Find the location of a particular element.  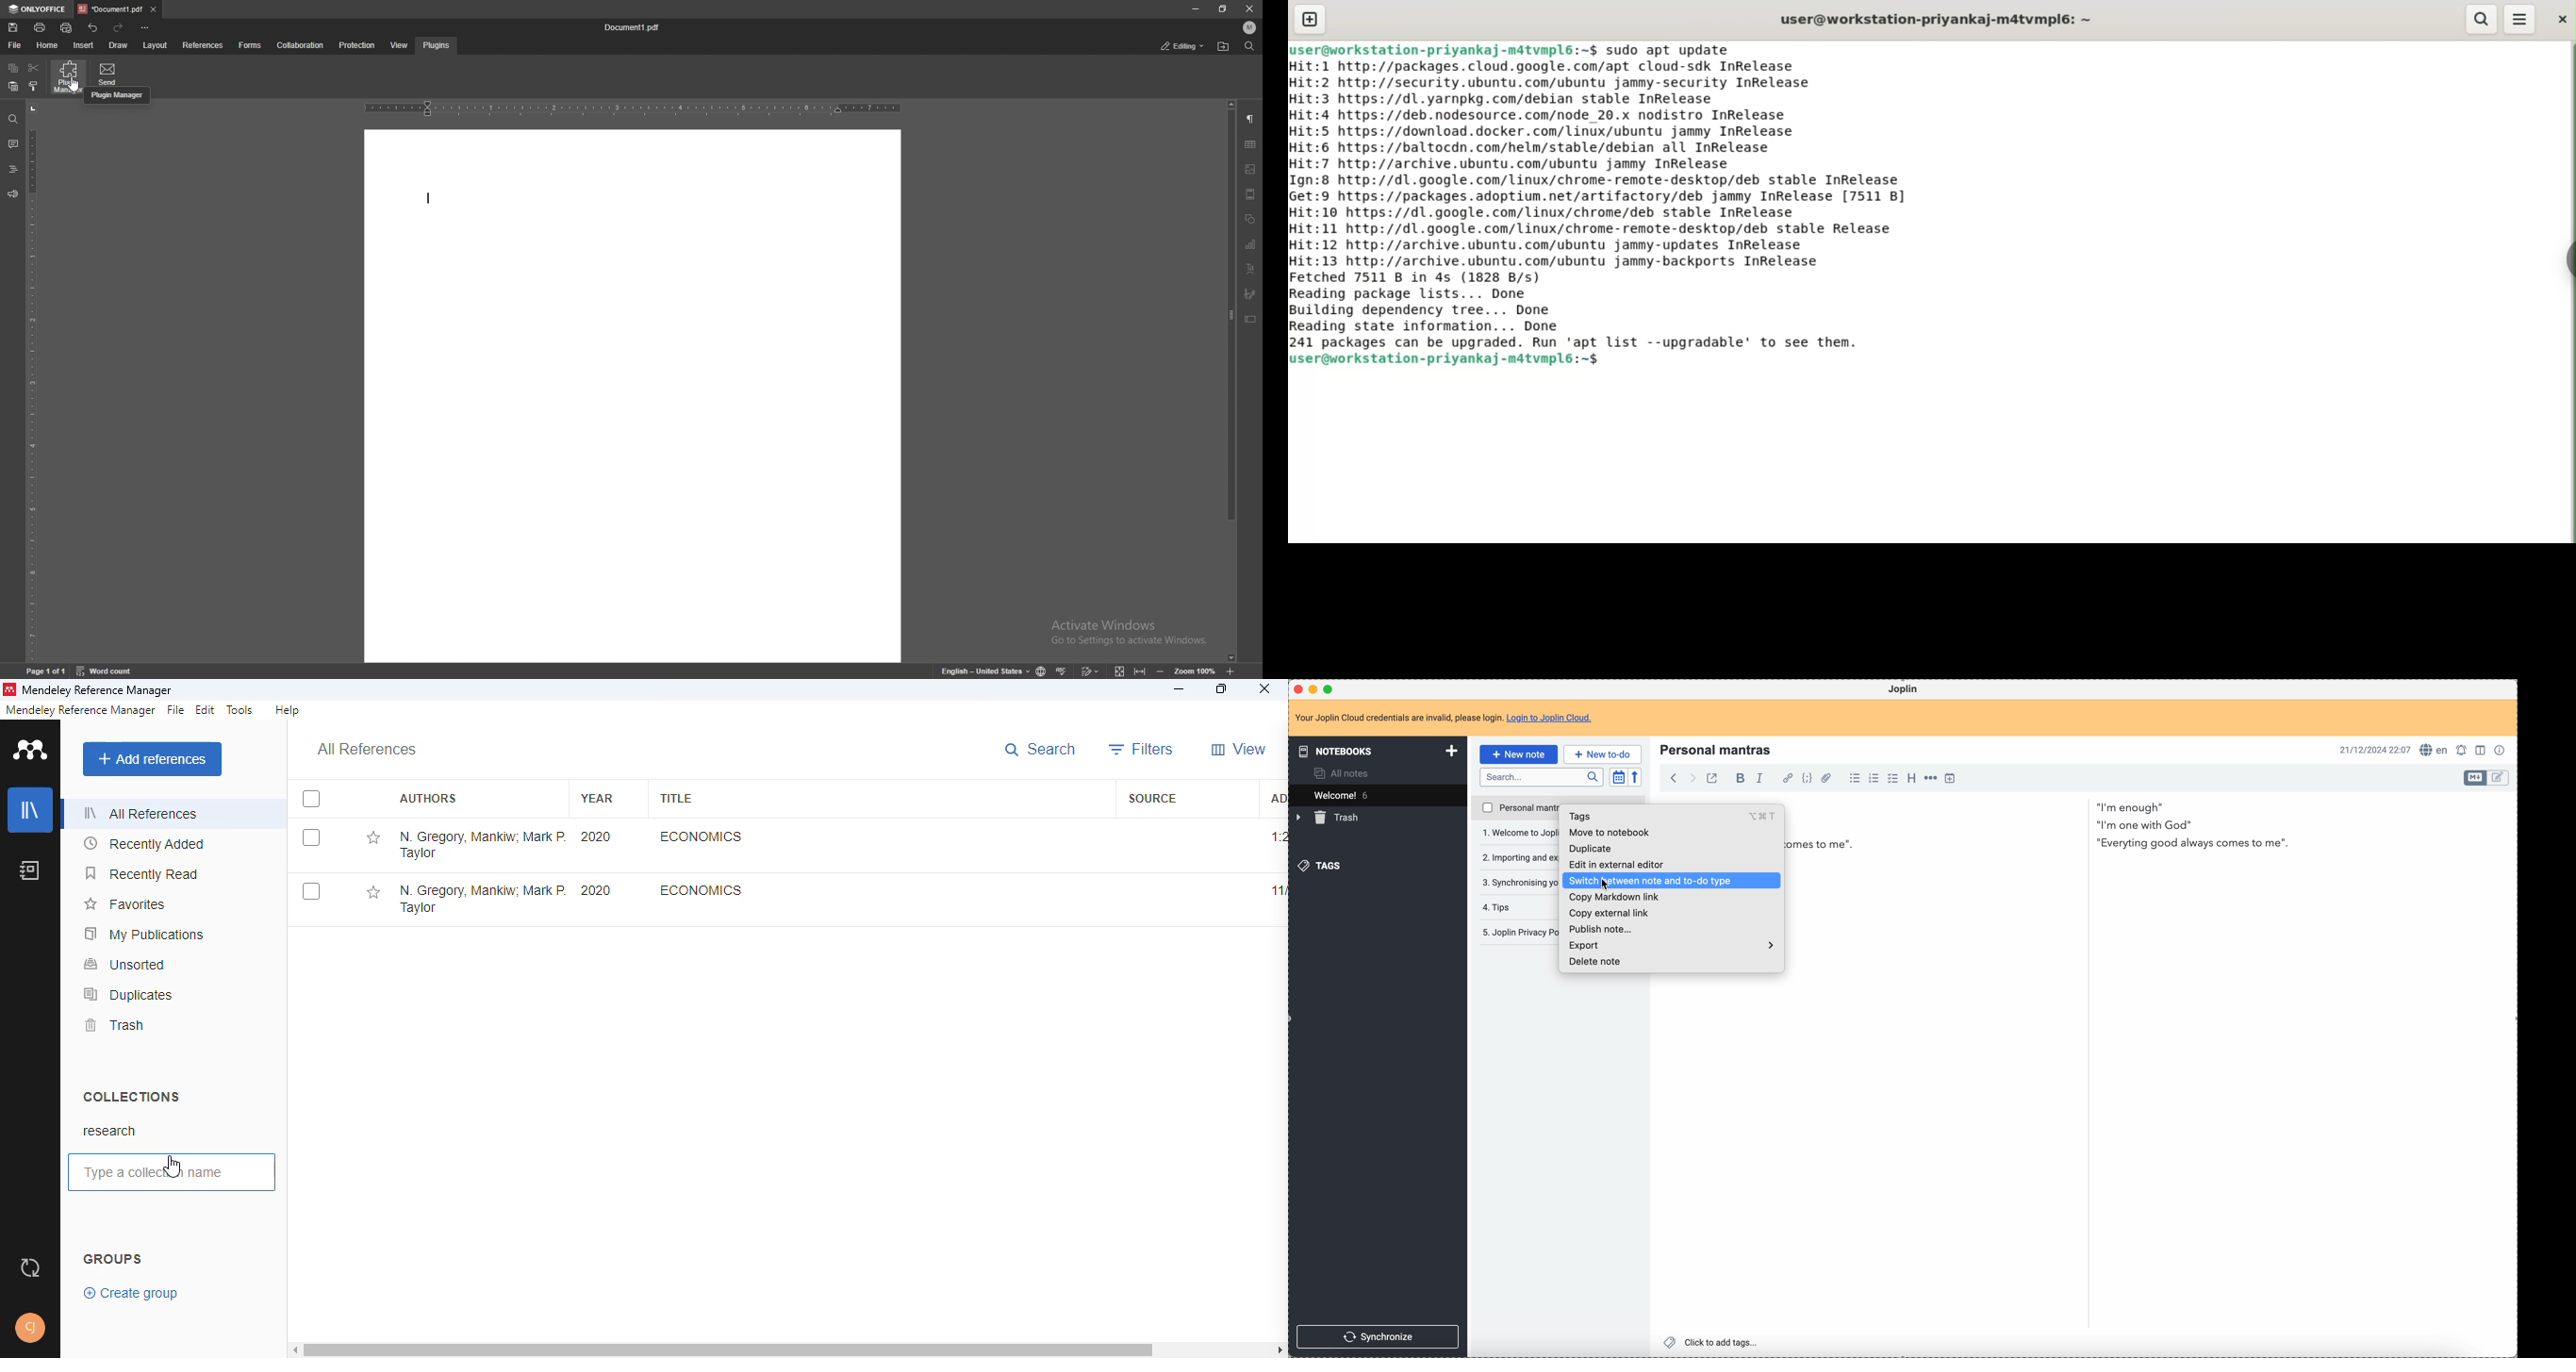

groups is located at coordinates (113, 1260).